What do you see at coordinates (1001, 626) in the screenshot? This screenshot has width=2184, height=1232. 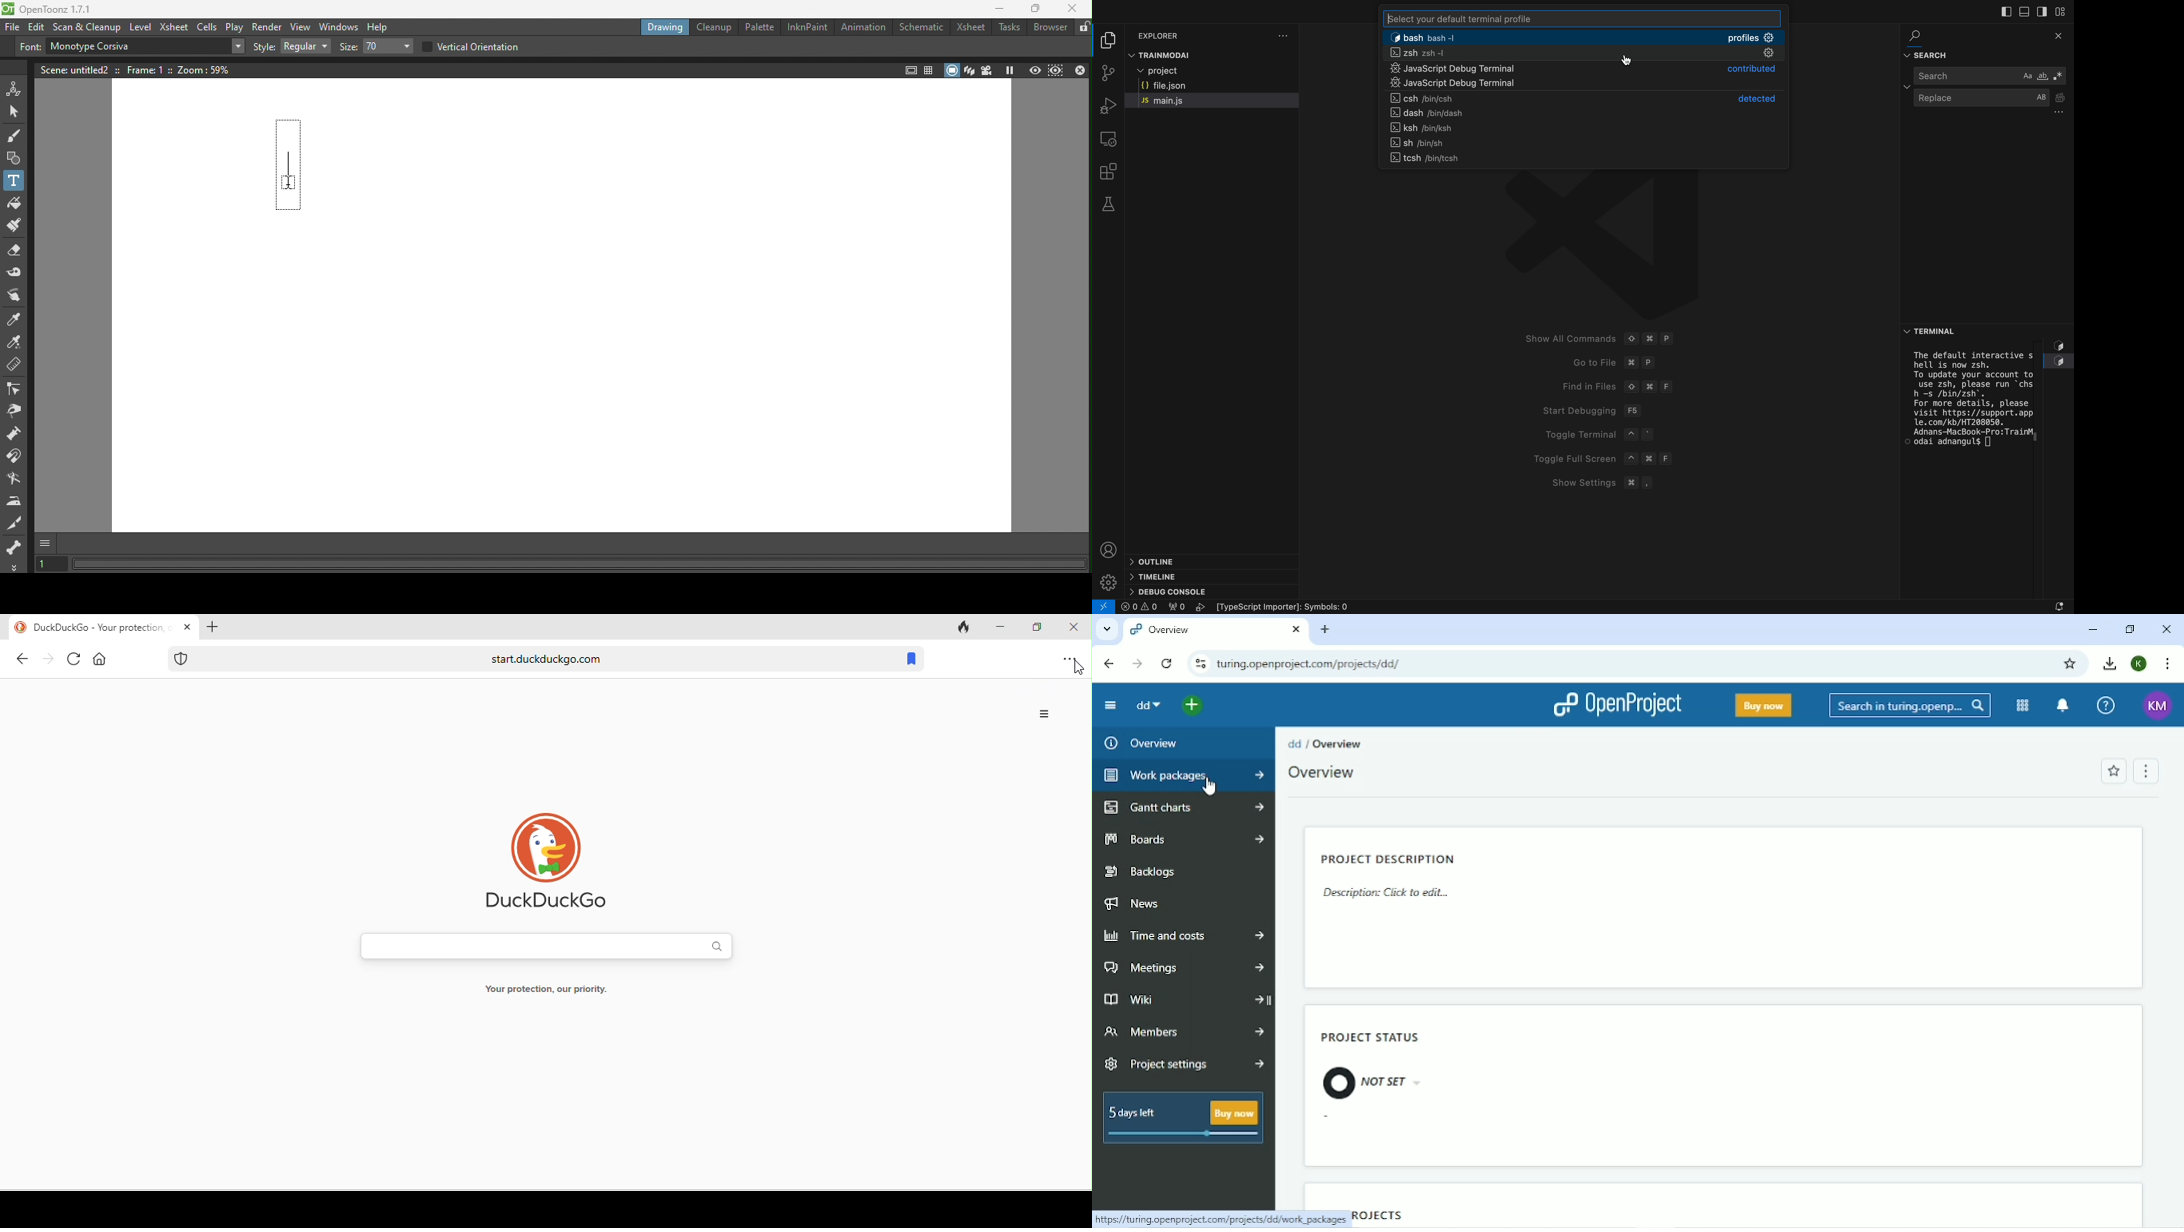 I see `minimize` at bounding box center [1001, 626].